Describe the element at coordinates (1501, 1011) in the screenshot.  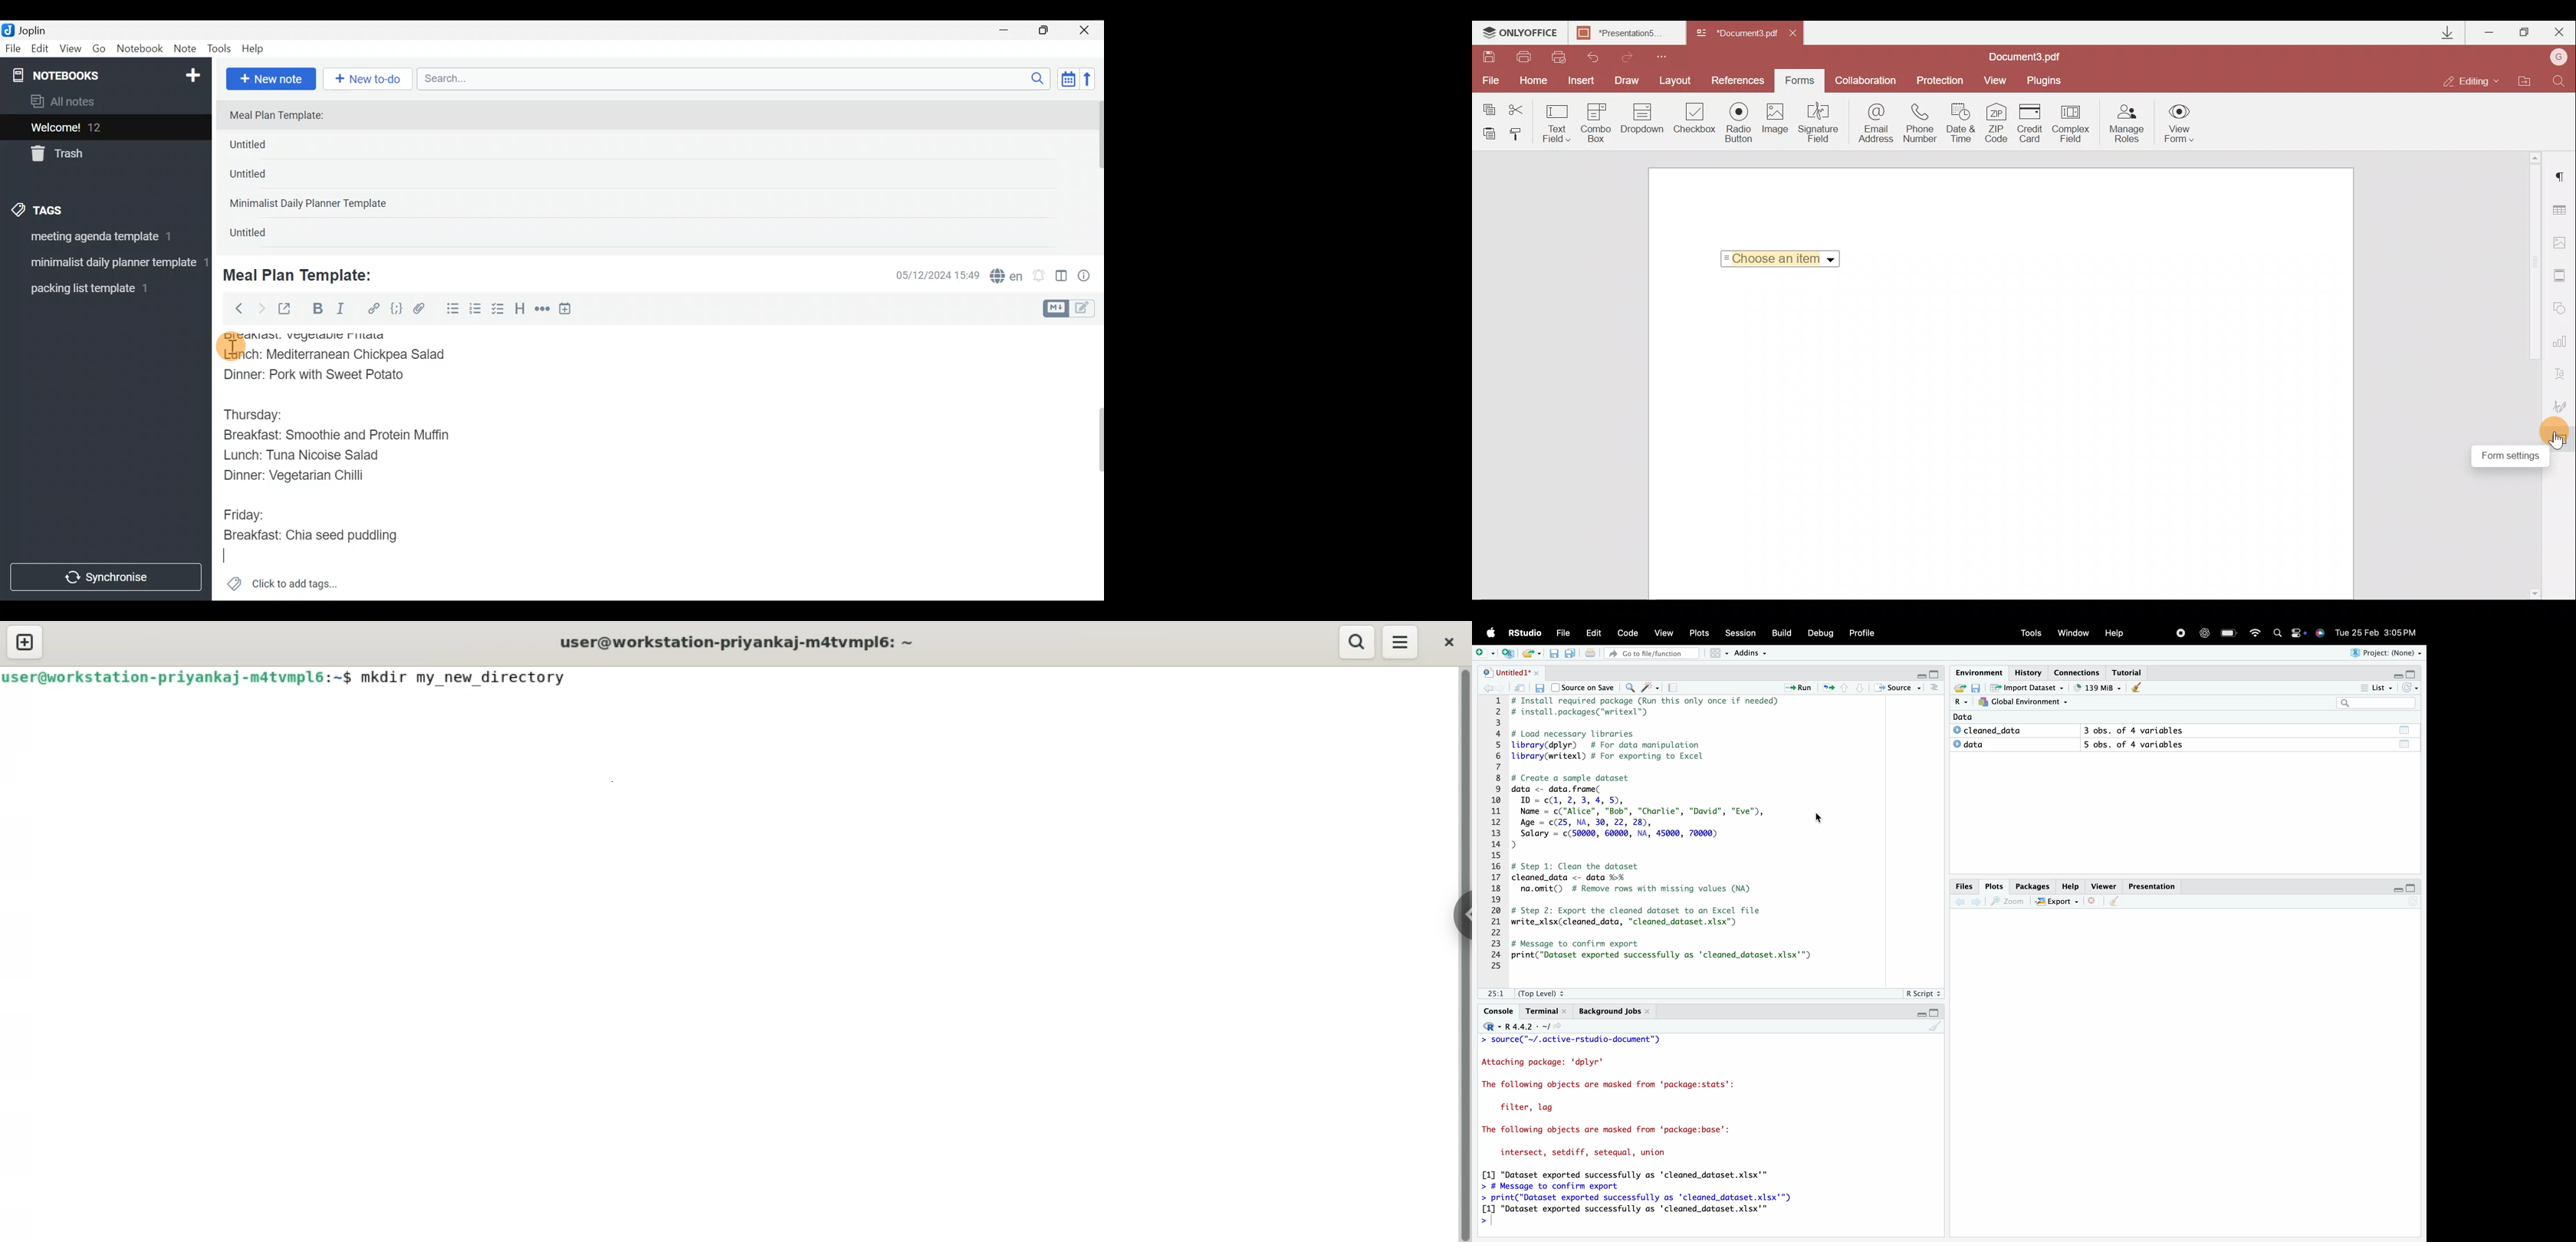
I see `Console` at that location.